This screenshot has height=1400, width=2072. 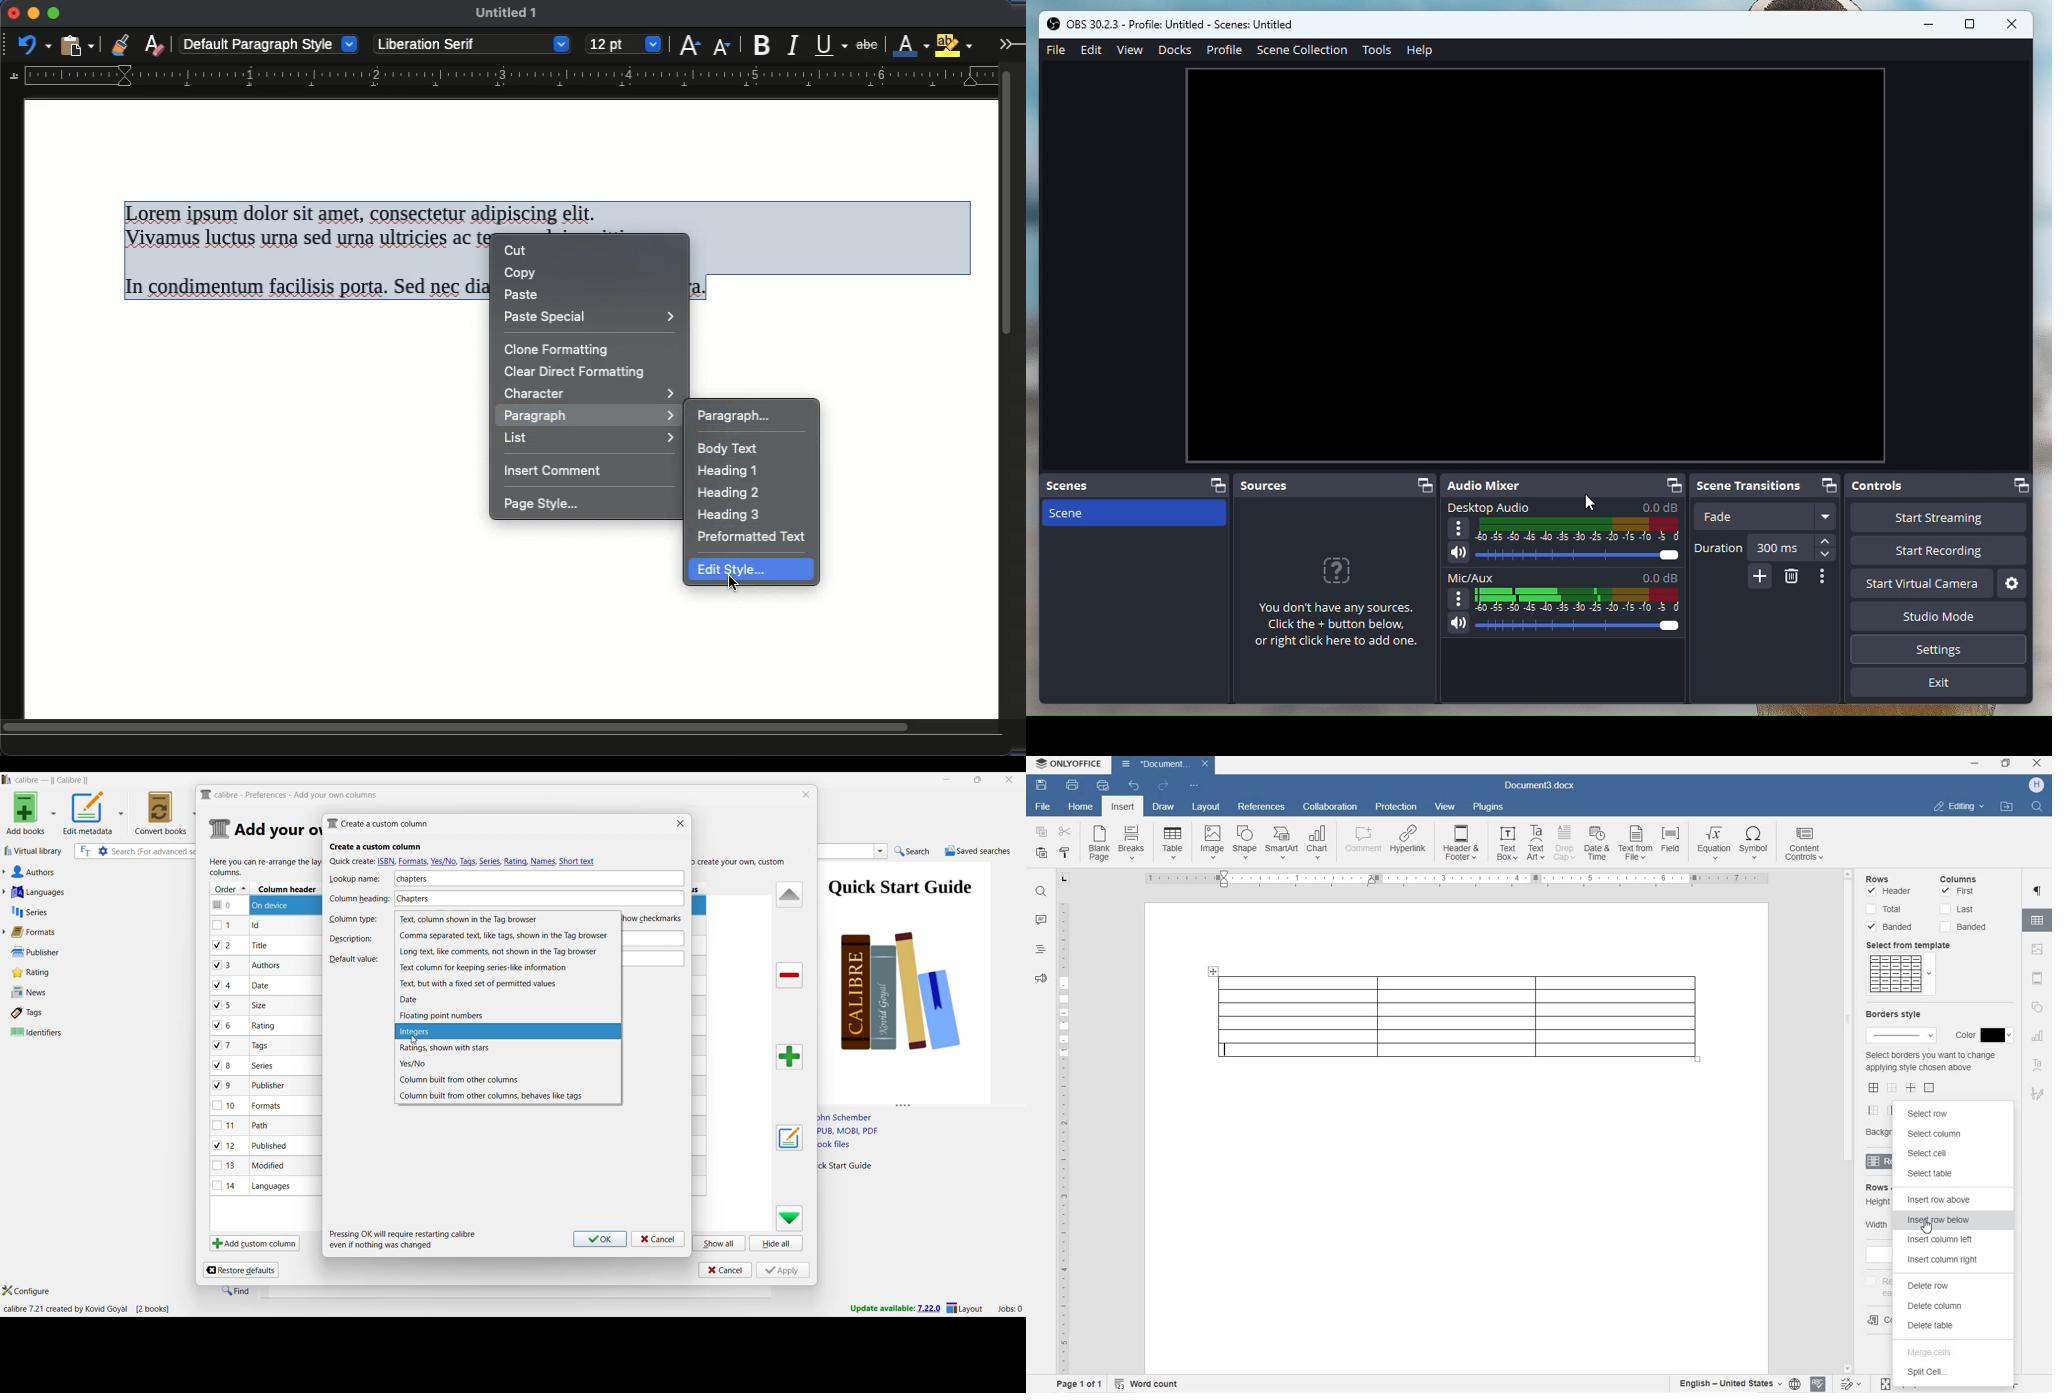 What do you see at coordinates (1057, 52) in the screenshot?
I see `File` at bounding box center [1057, 52].